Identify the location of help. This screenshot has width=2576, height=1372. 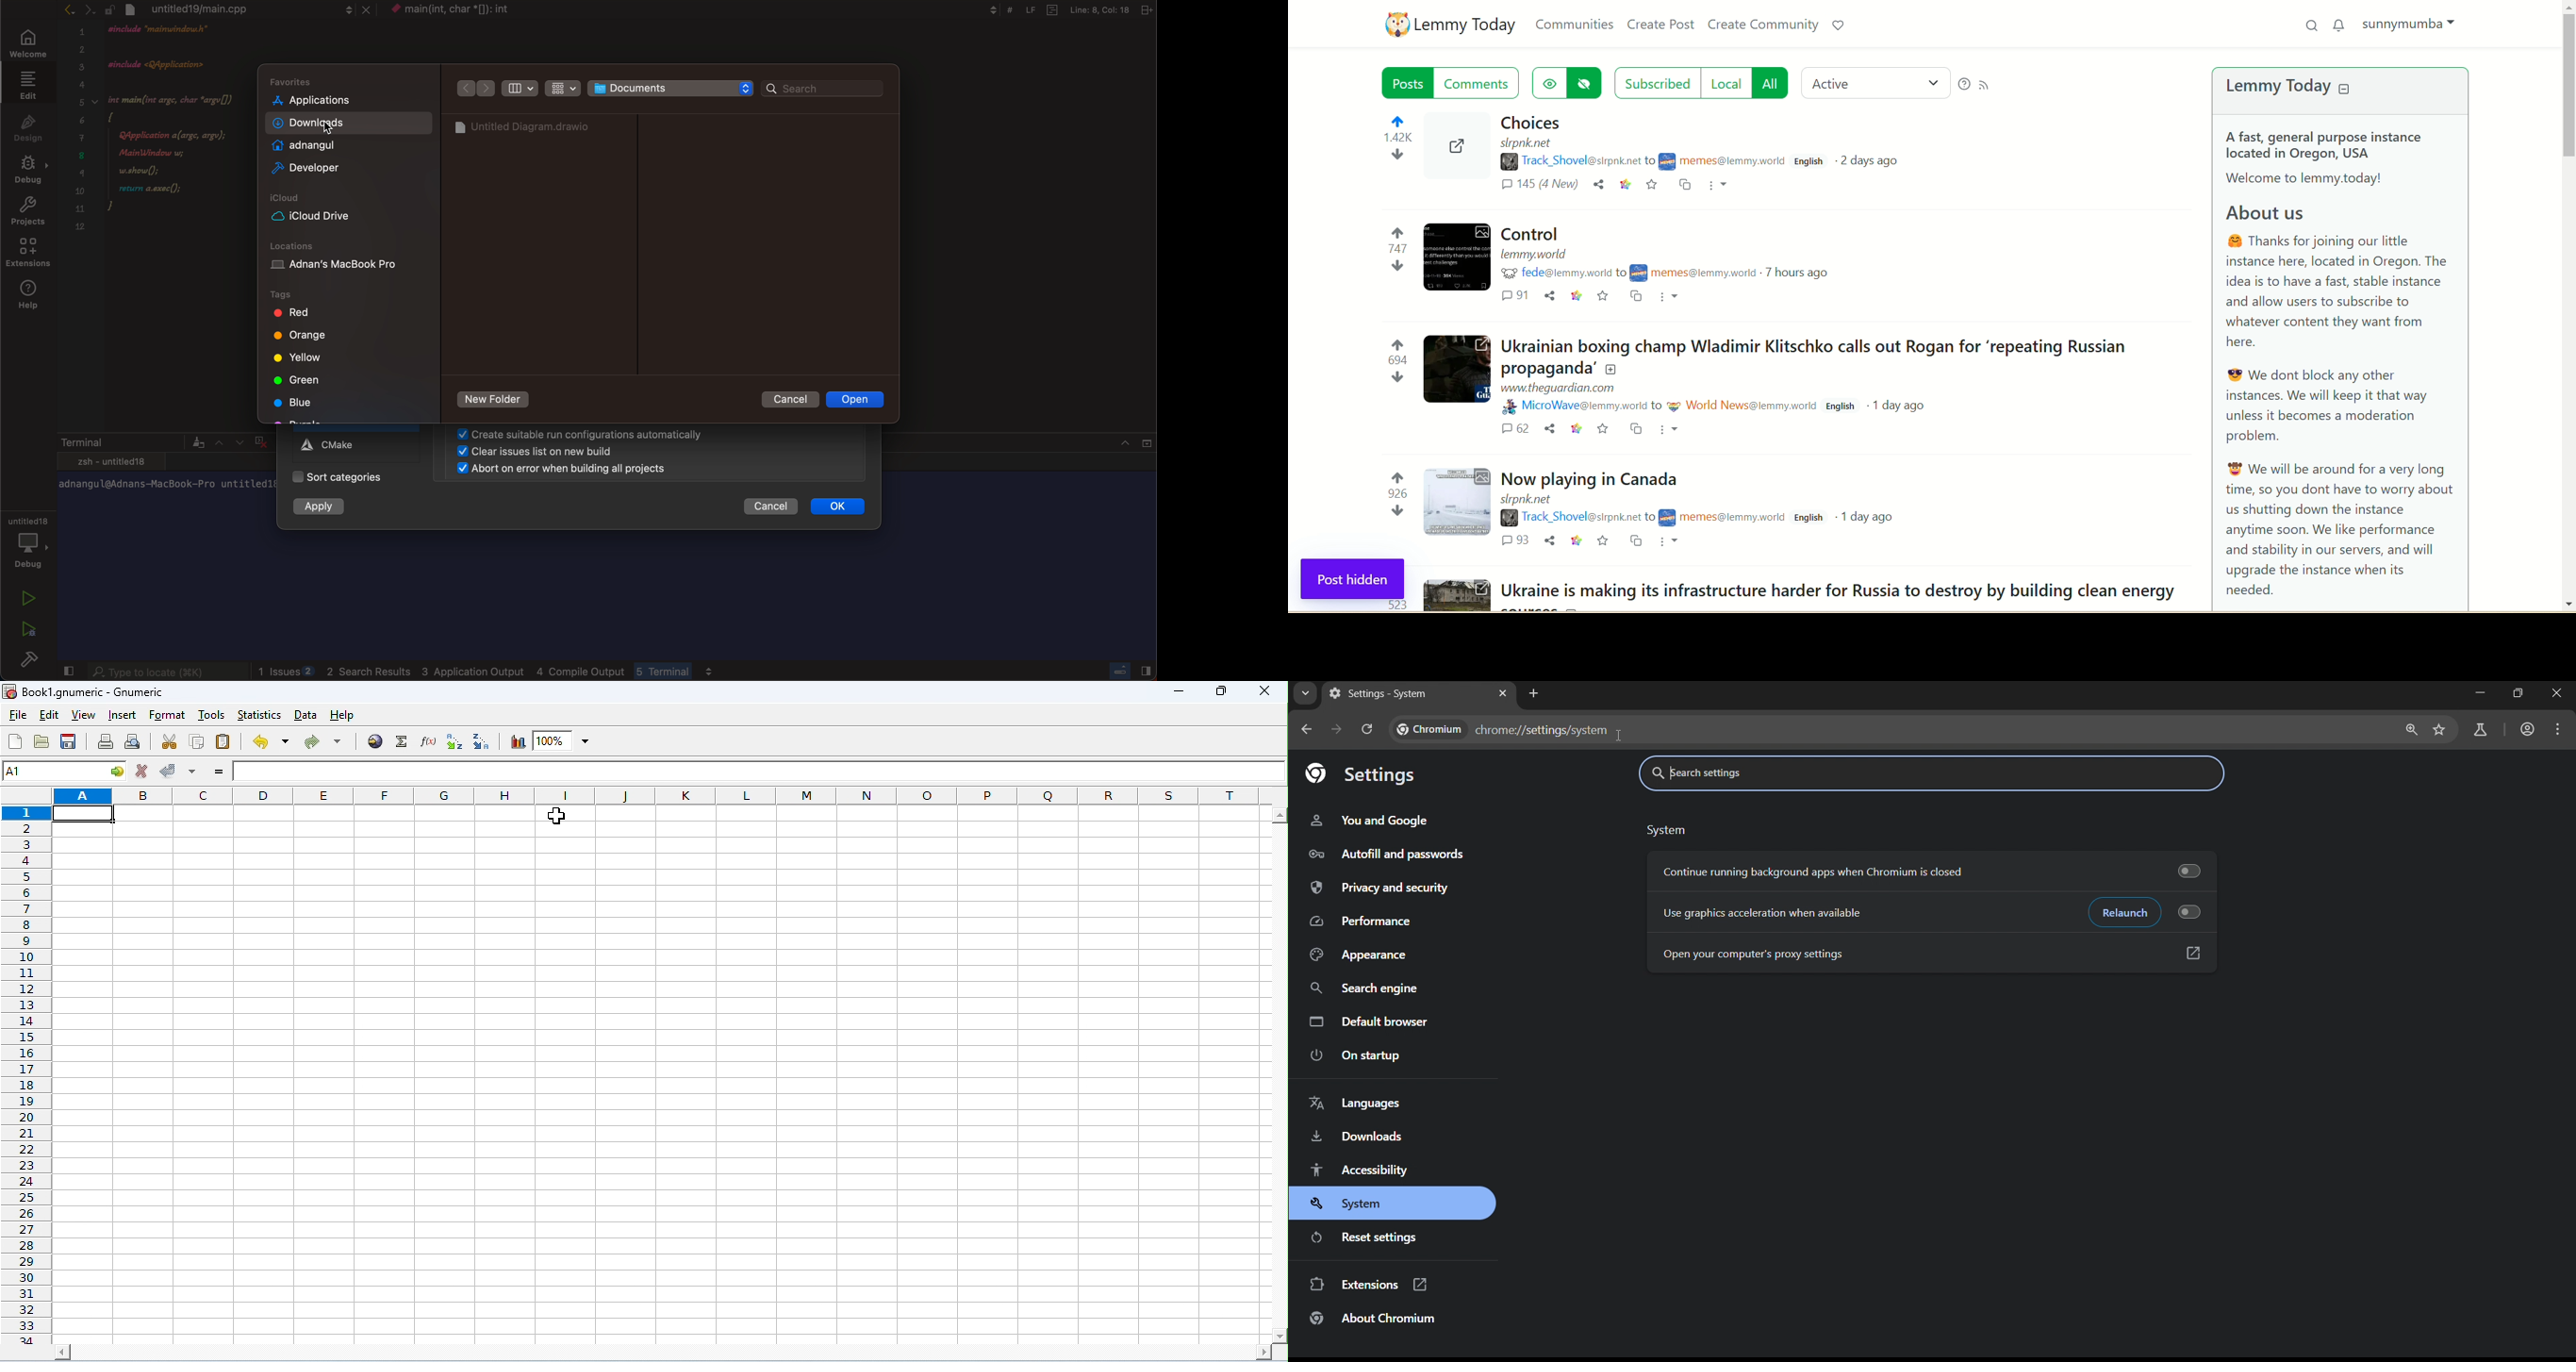
(33, 296).